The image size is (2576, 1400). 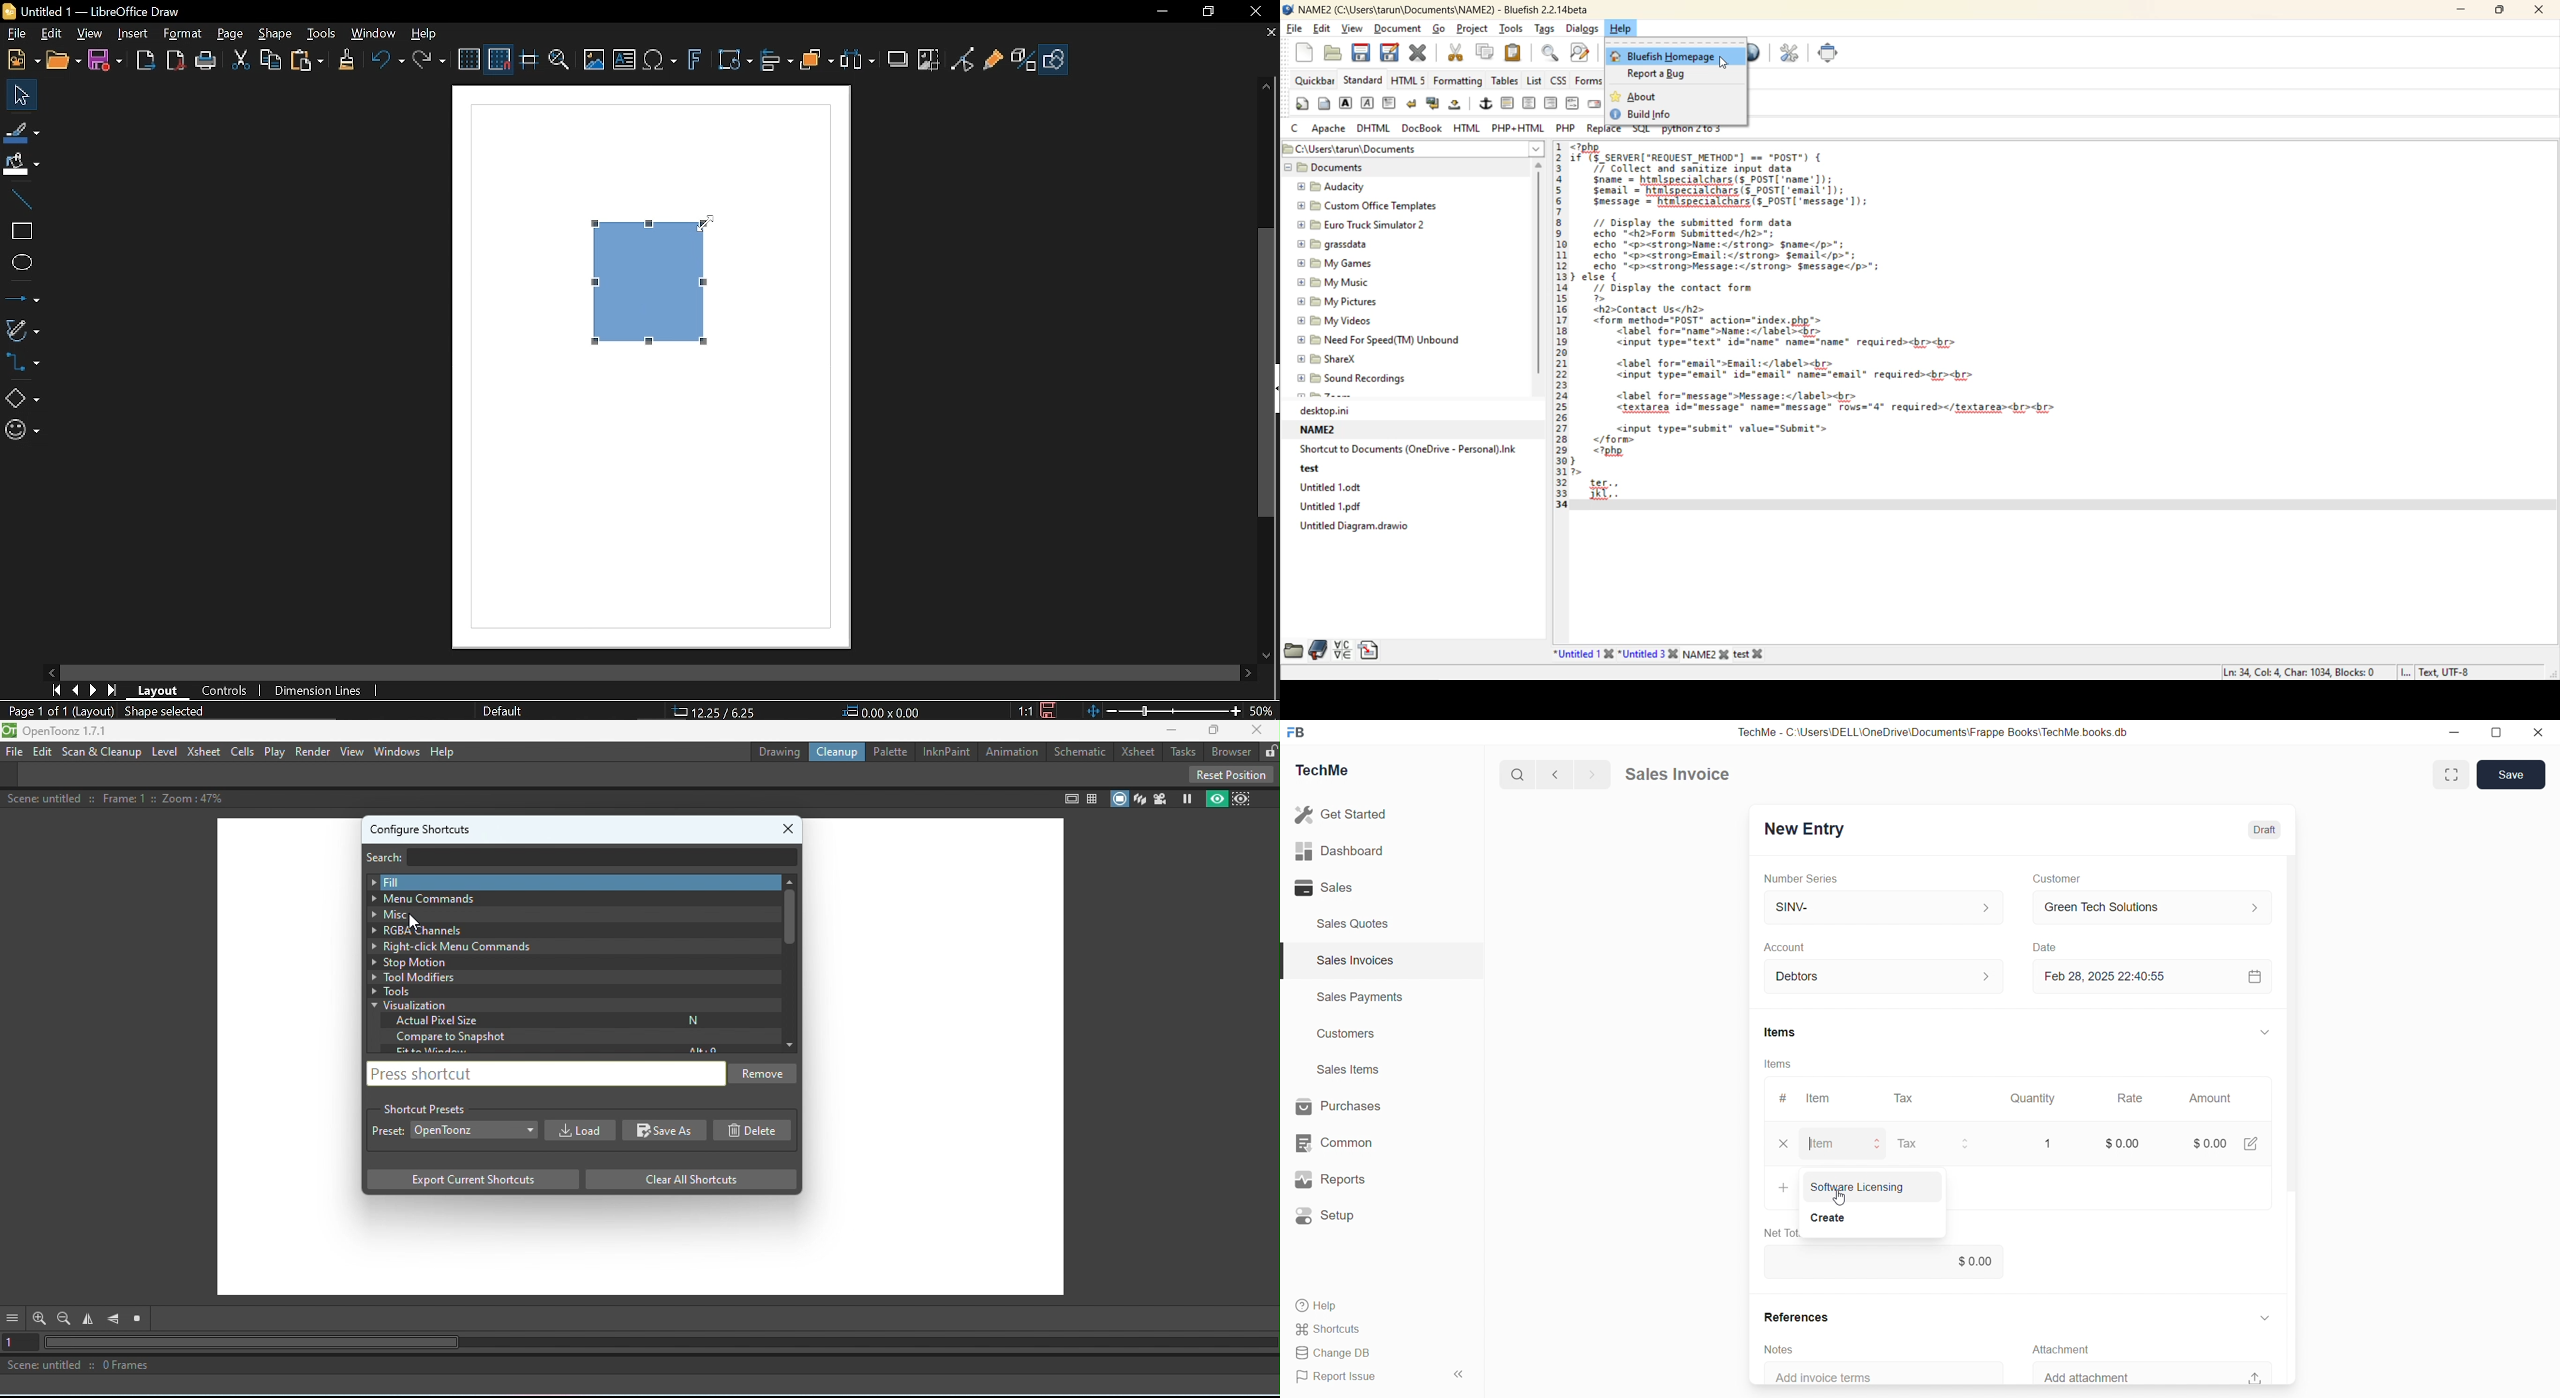 What do you see at coordinates (1783, 1099) in the screenshot?
I see `#` at bounding box center [1783, 1099].